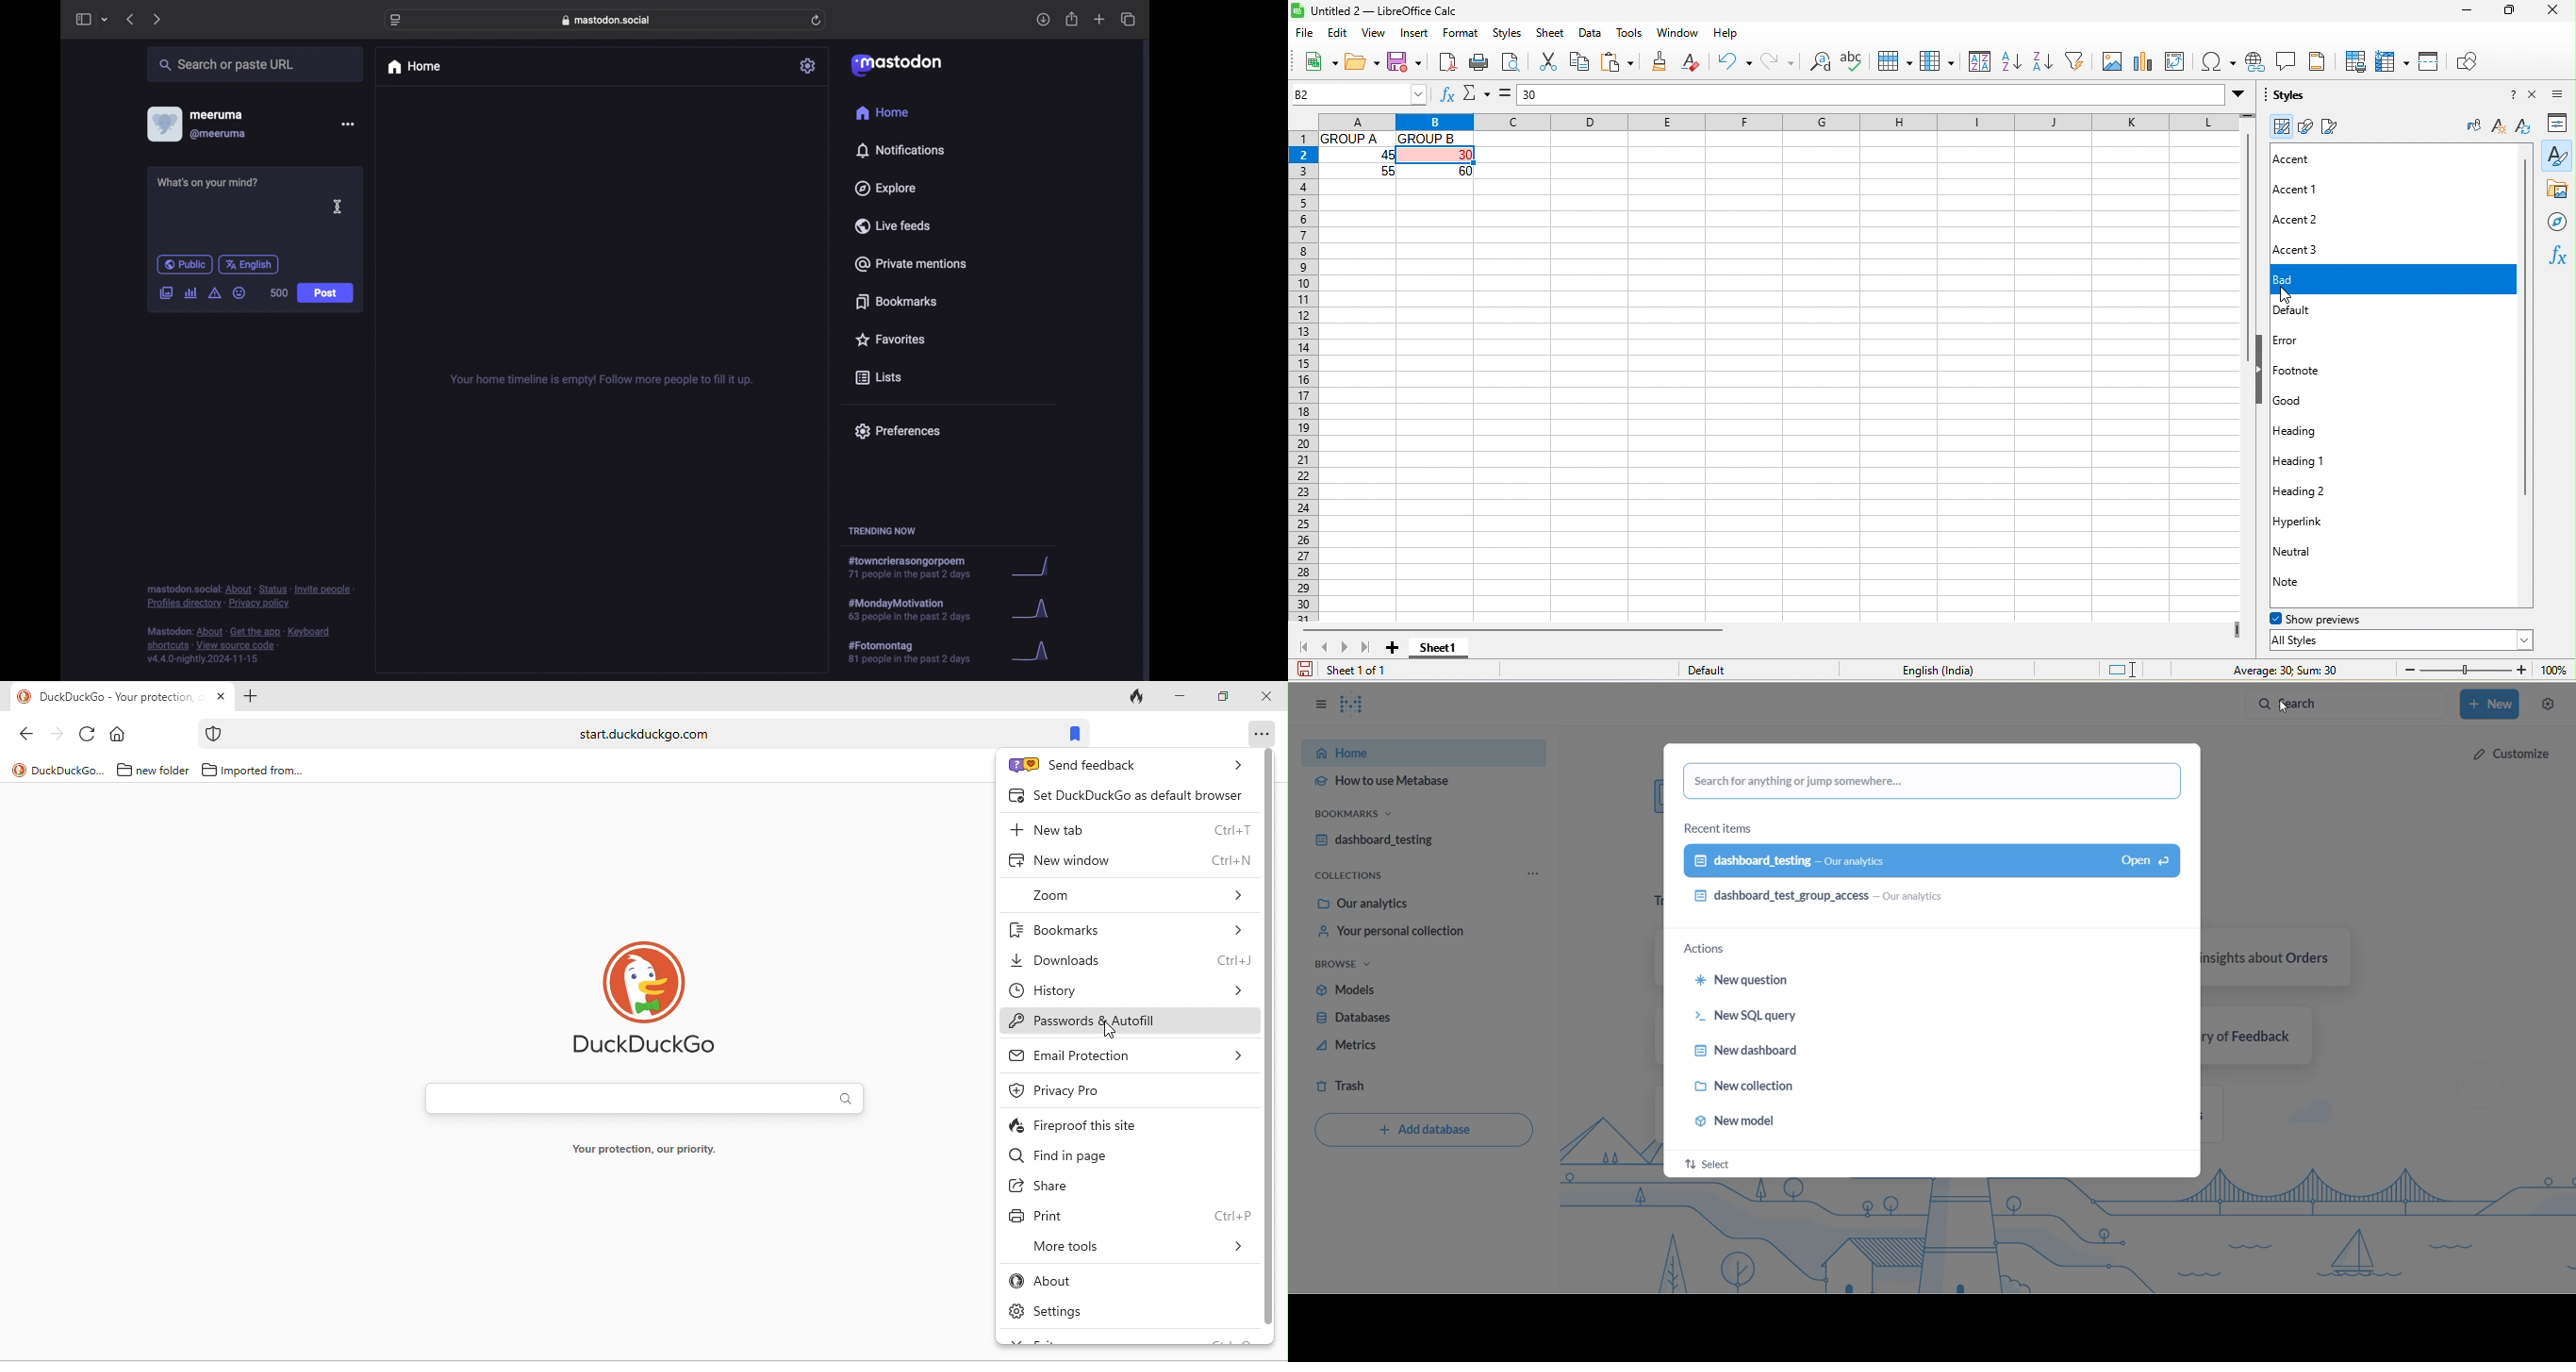  What do you see at coordinates (239, 293) in the screenshot?
I see `emoji` at bounding box center [239, 293].